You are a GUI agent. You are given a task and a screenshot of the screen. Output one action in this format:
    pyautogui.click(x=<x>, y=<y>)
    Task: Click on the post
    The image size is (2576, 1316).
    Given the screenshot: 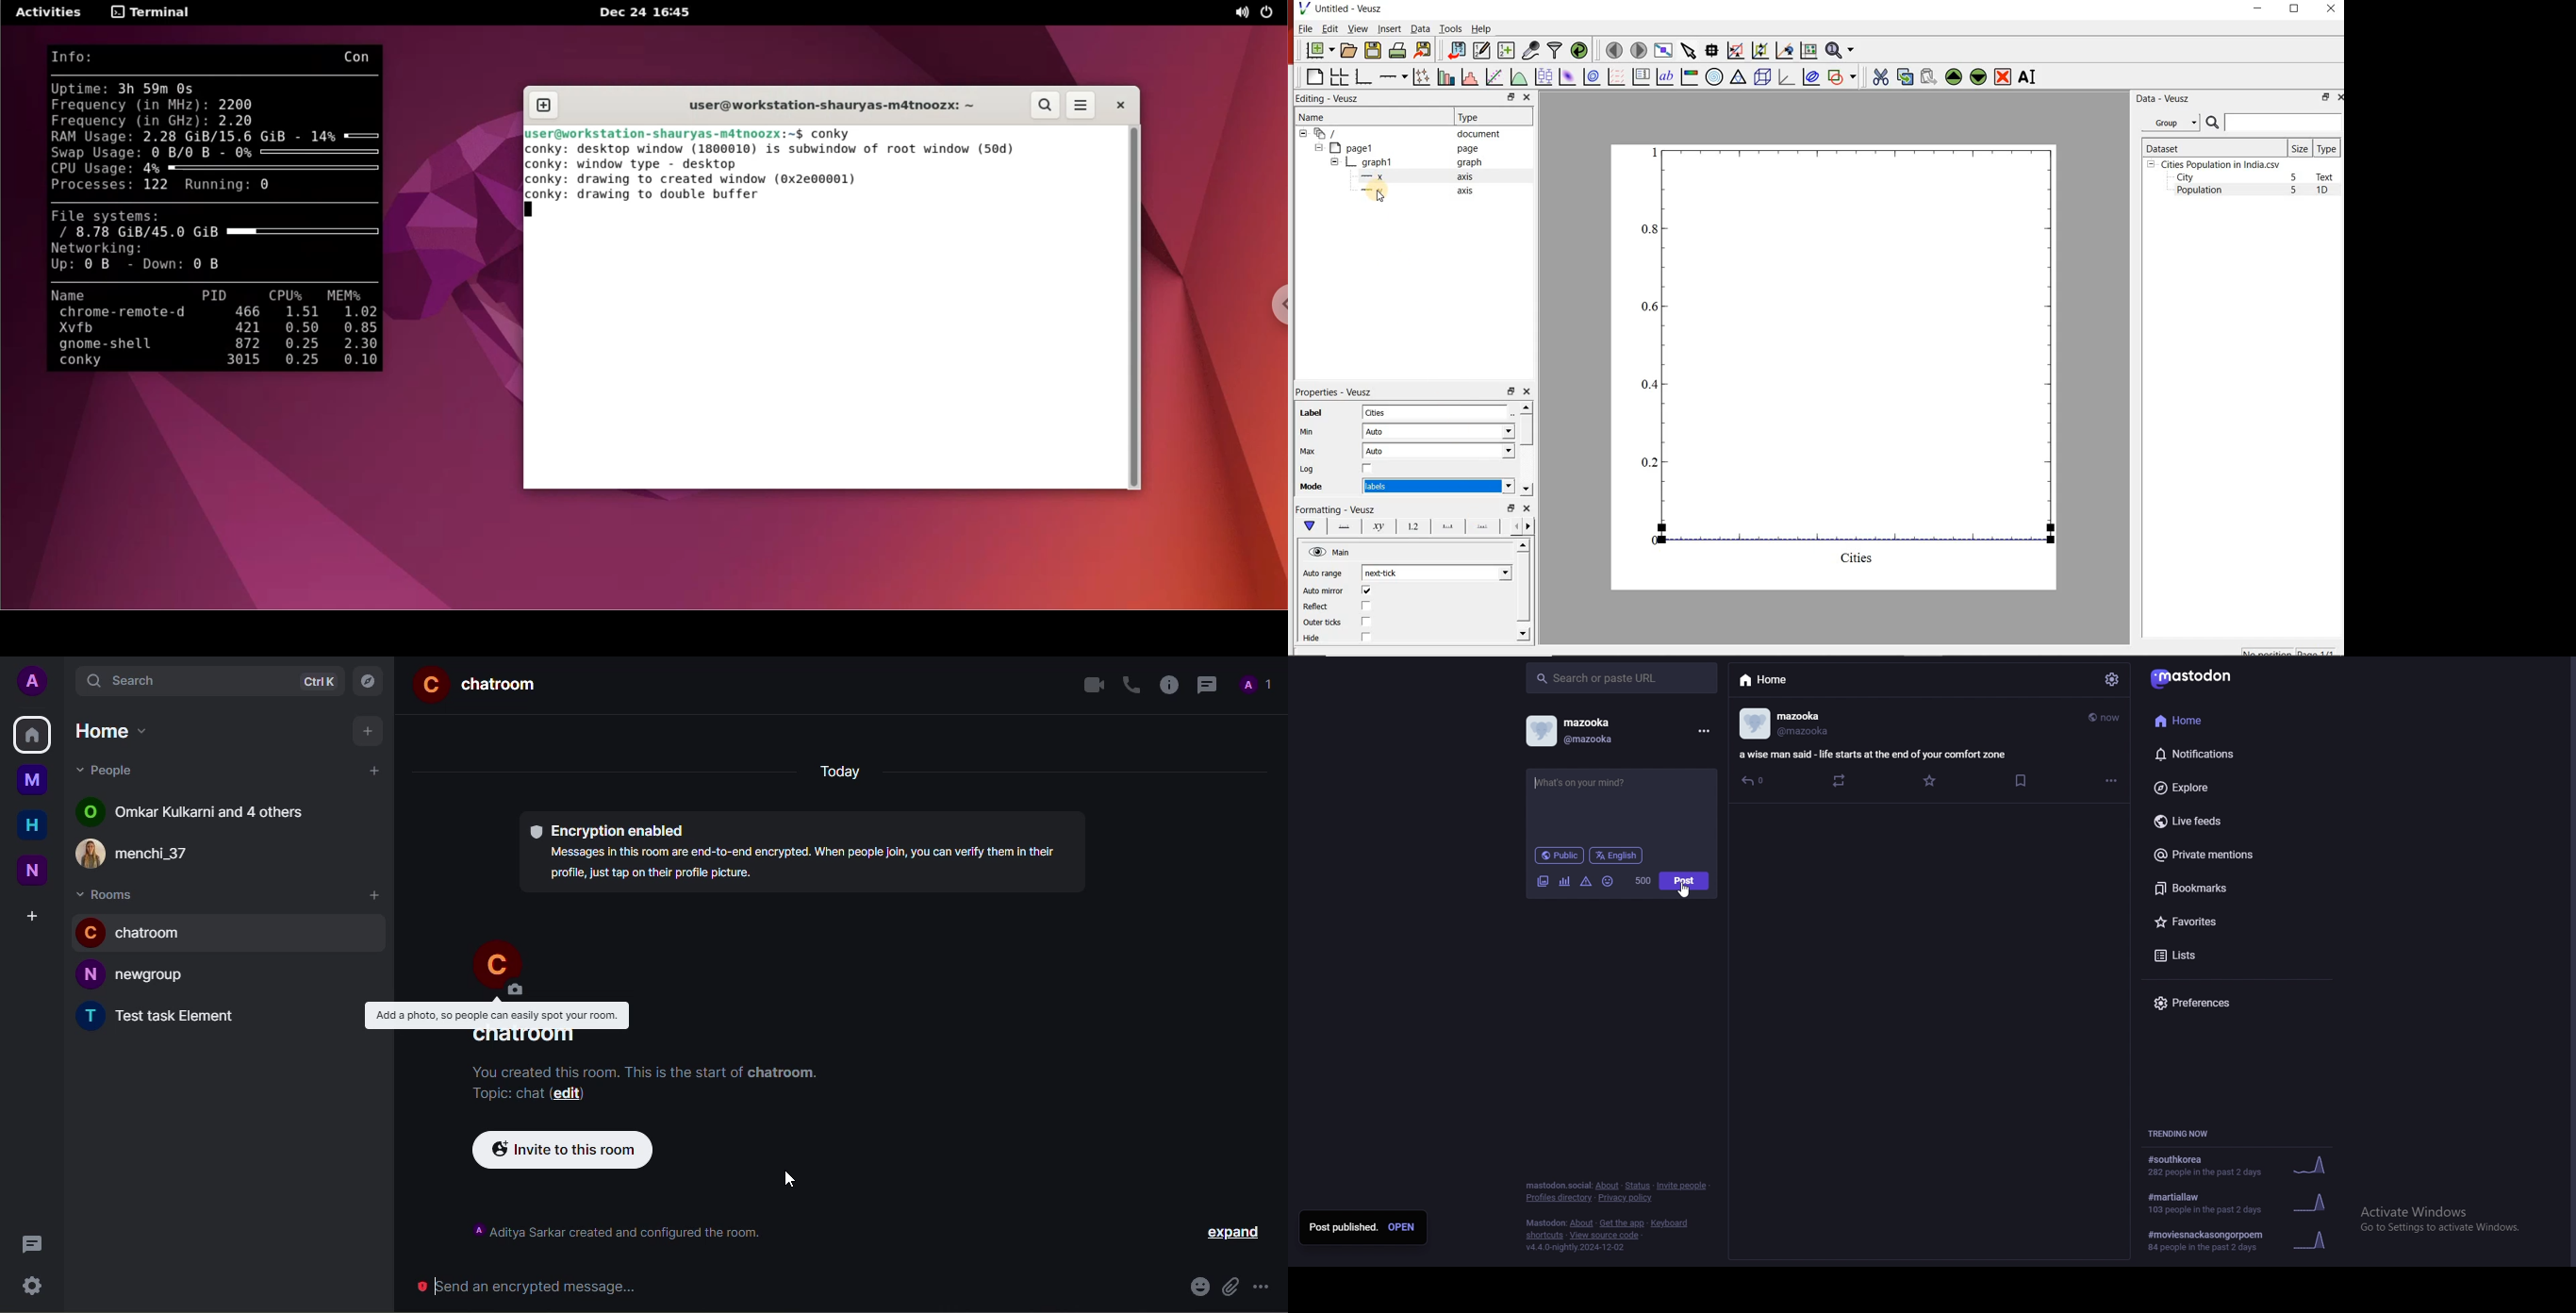 What is the action you would take?
    pyautogui.click(x=1684, y=881)
    